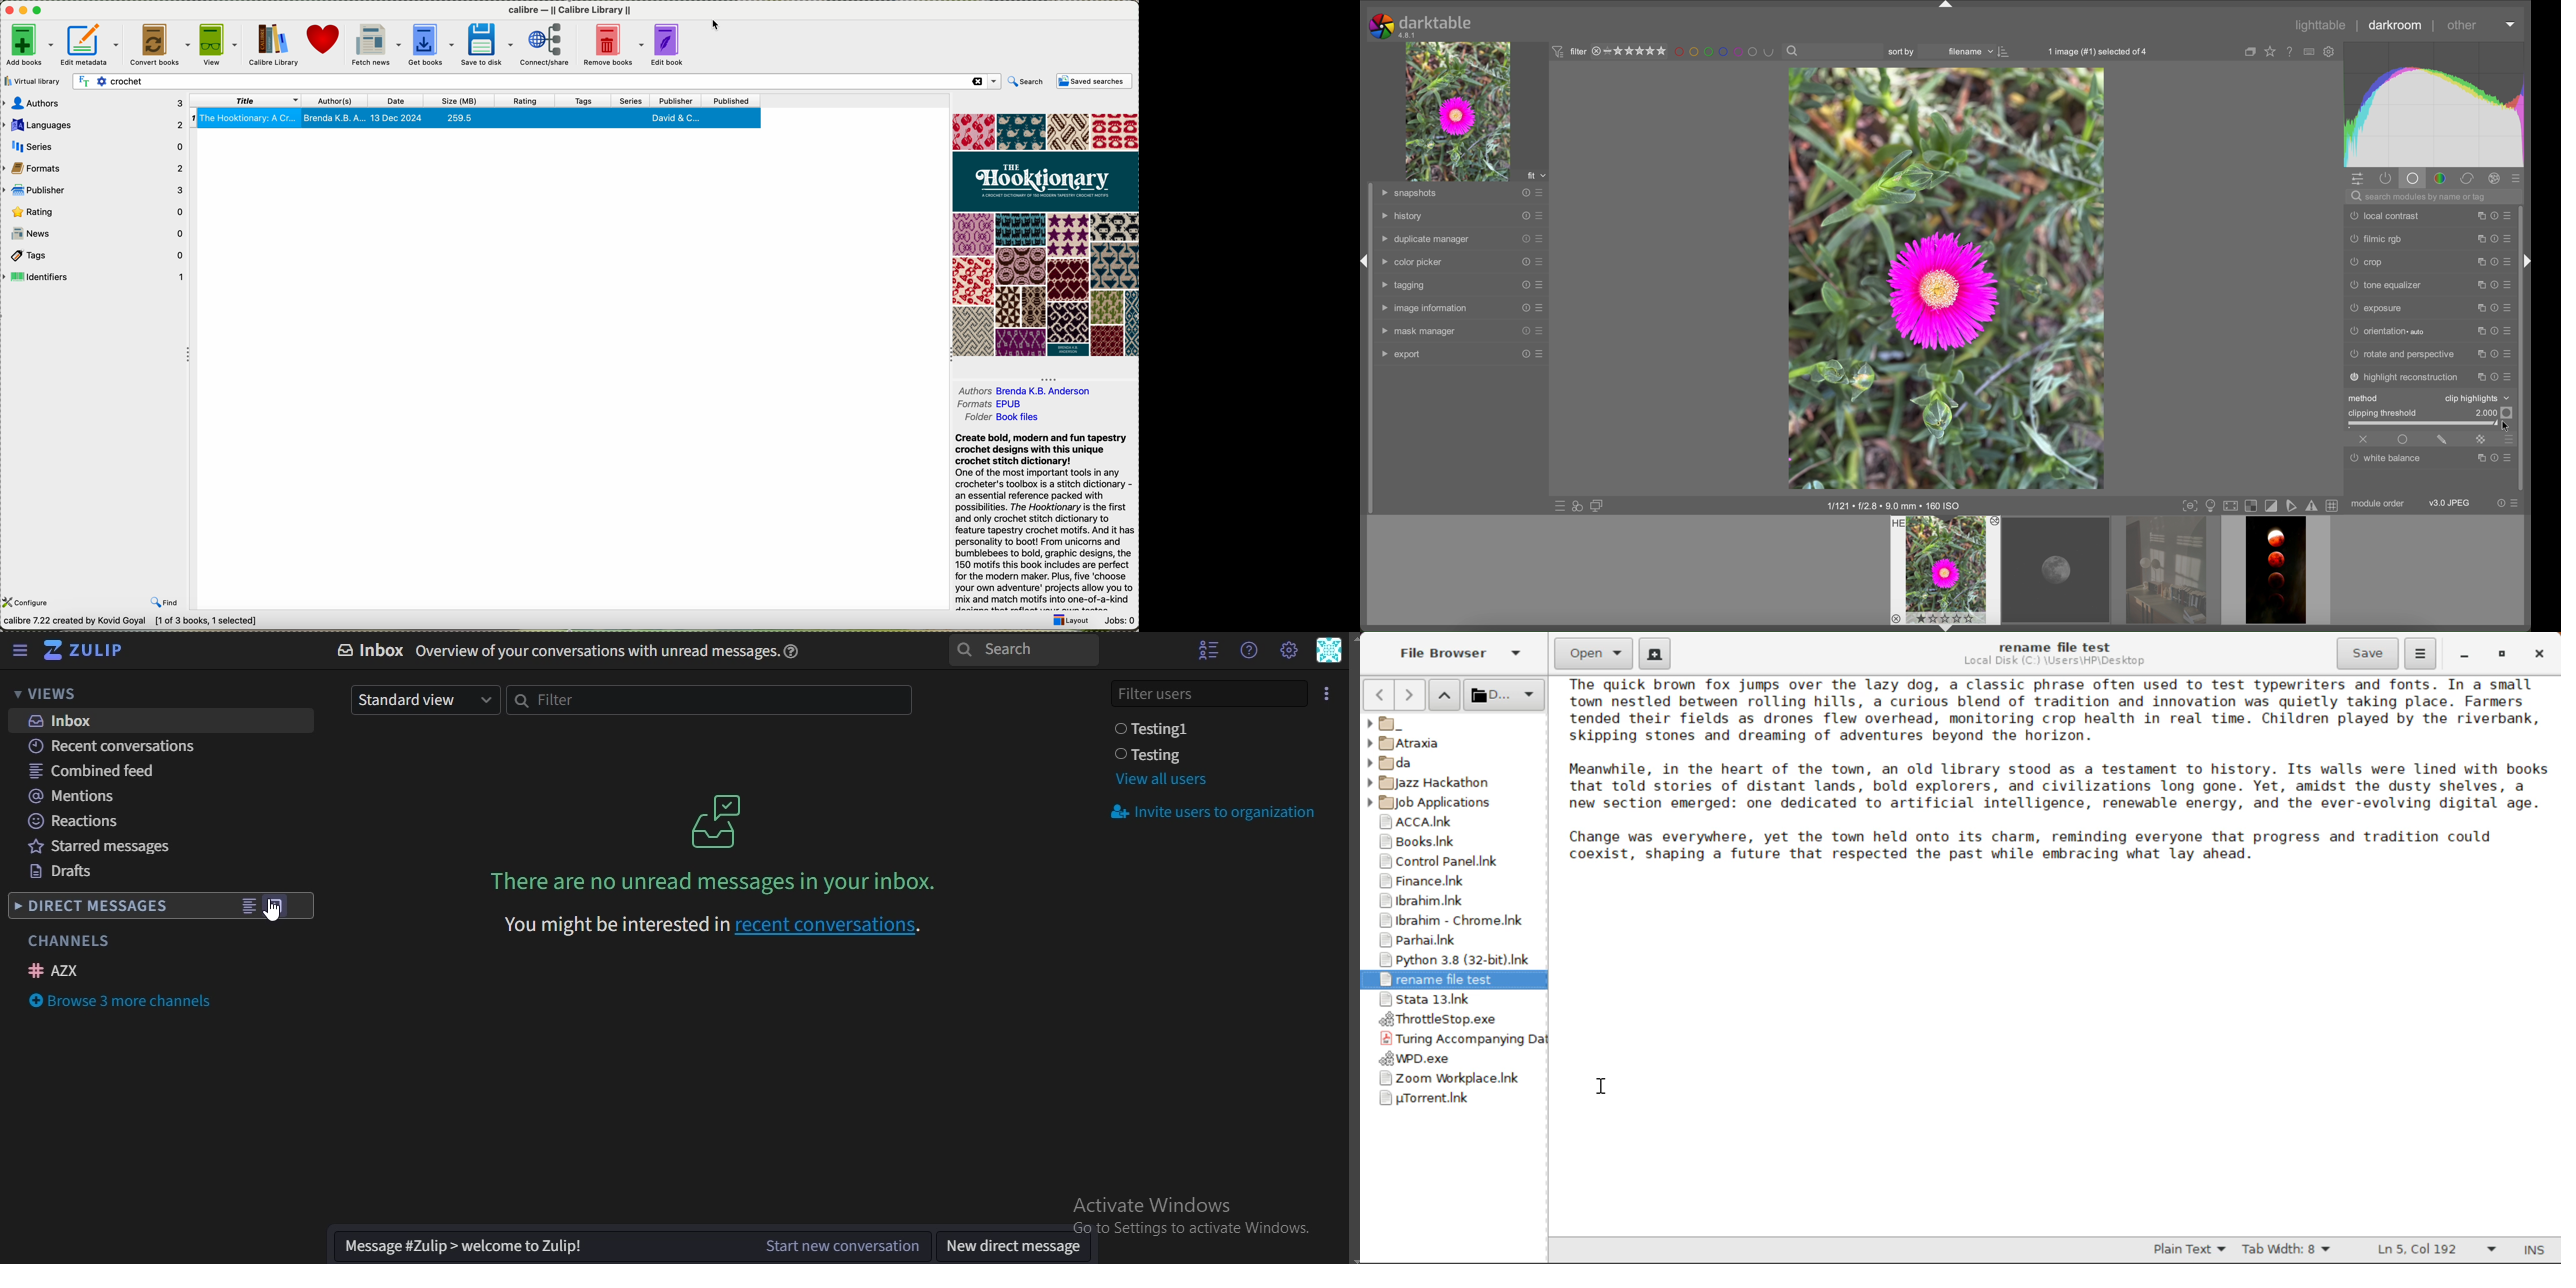 This screenshot has height=1288, width=2576. What do you see at coordinates (2291, 53) in the screenshot?
I see `online help` at bounding box center [2291, 53].